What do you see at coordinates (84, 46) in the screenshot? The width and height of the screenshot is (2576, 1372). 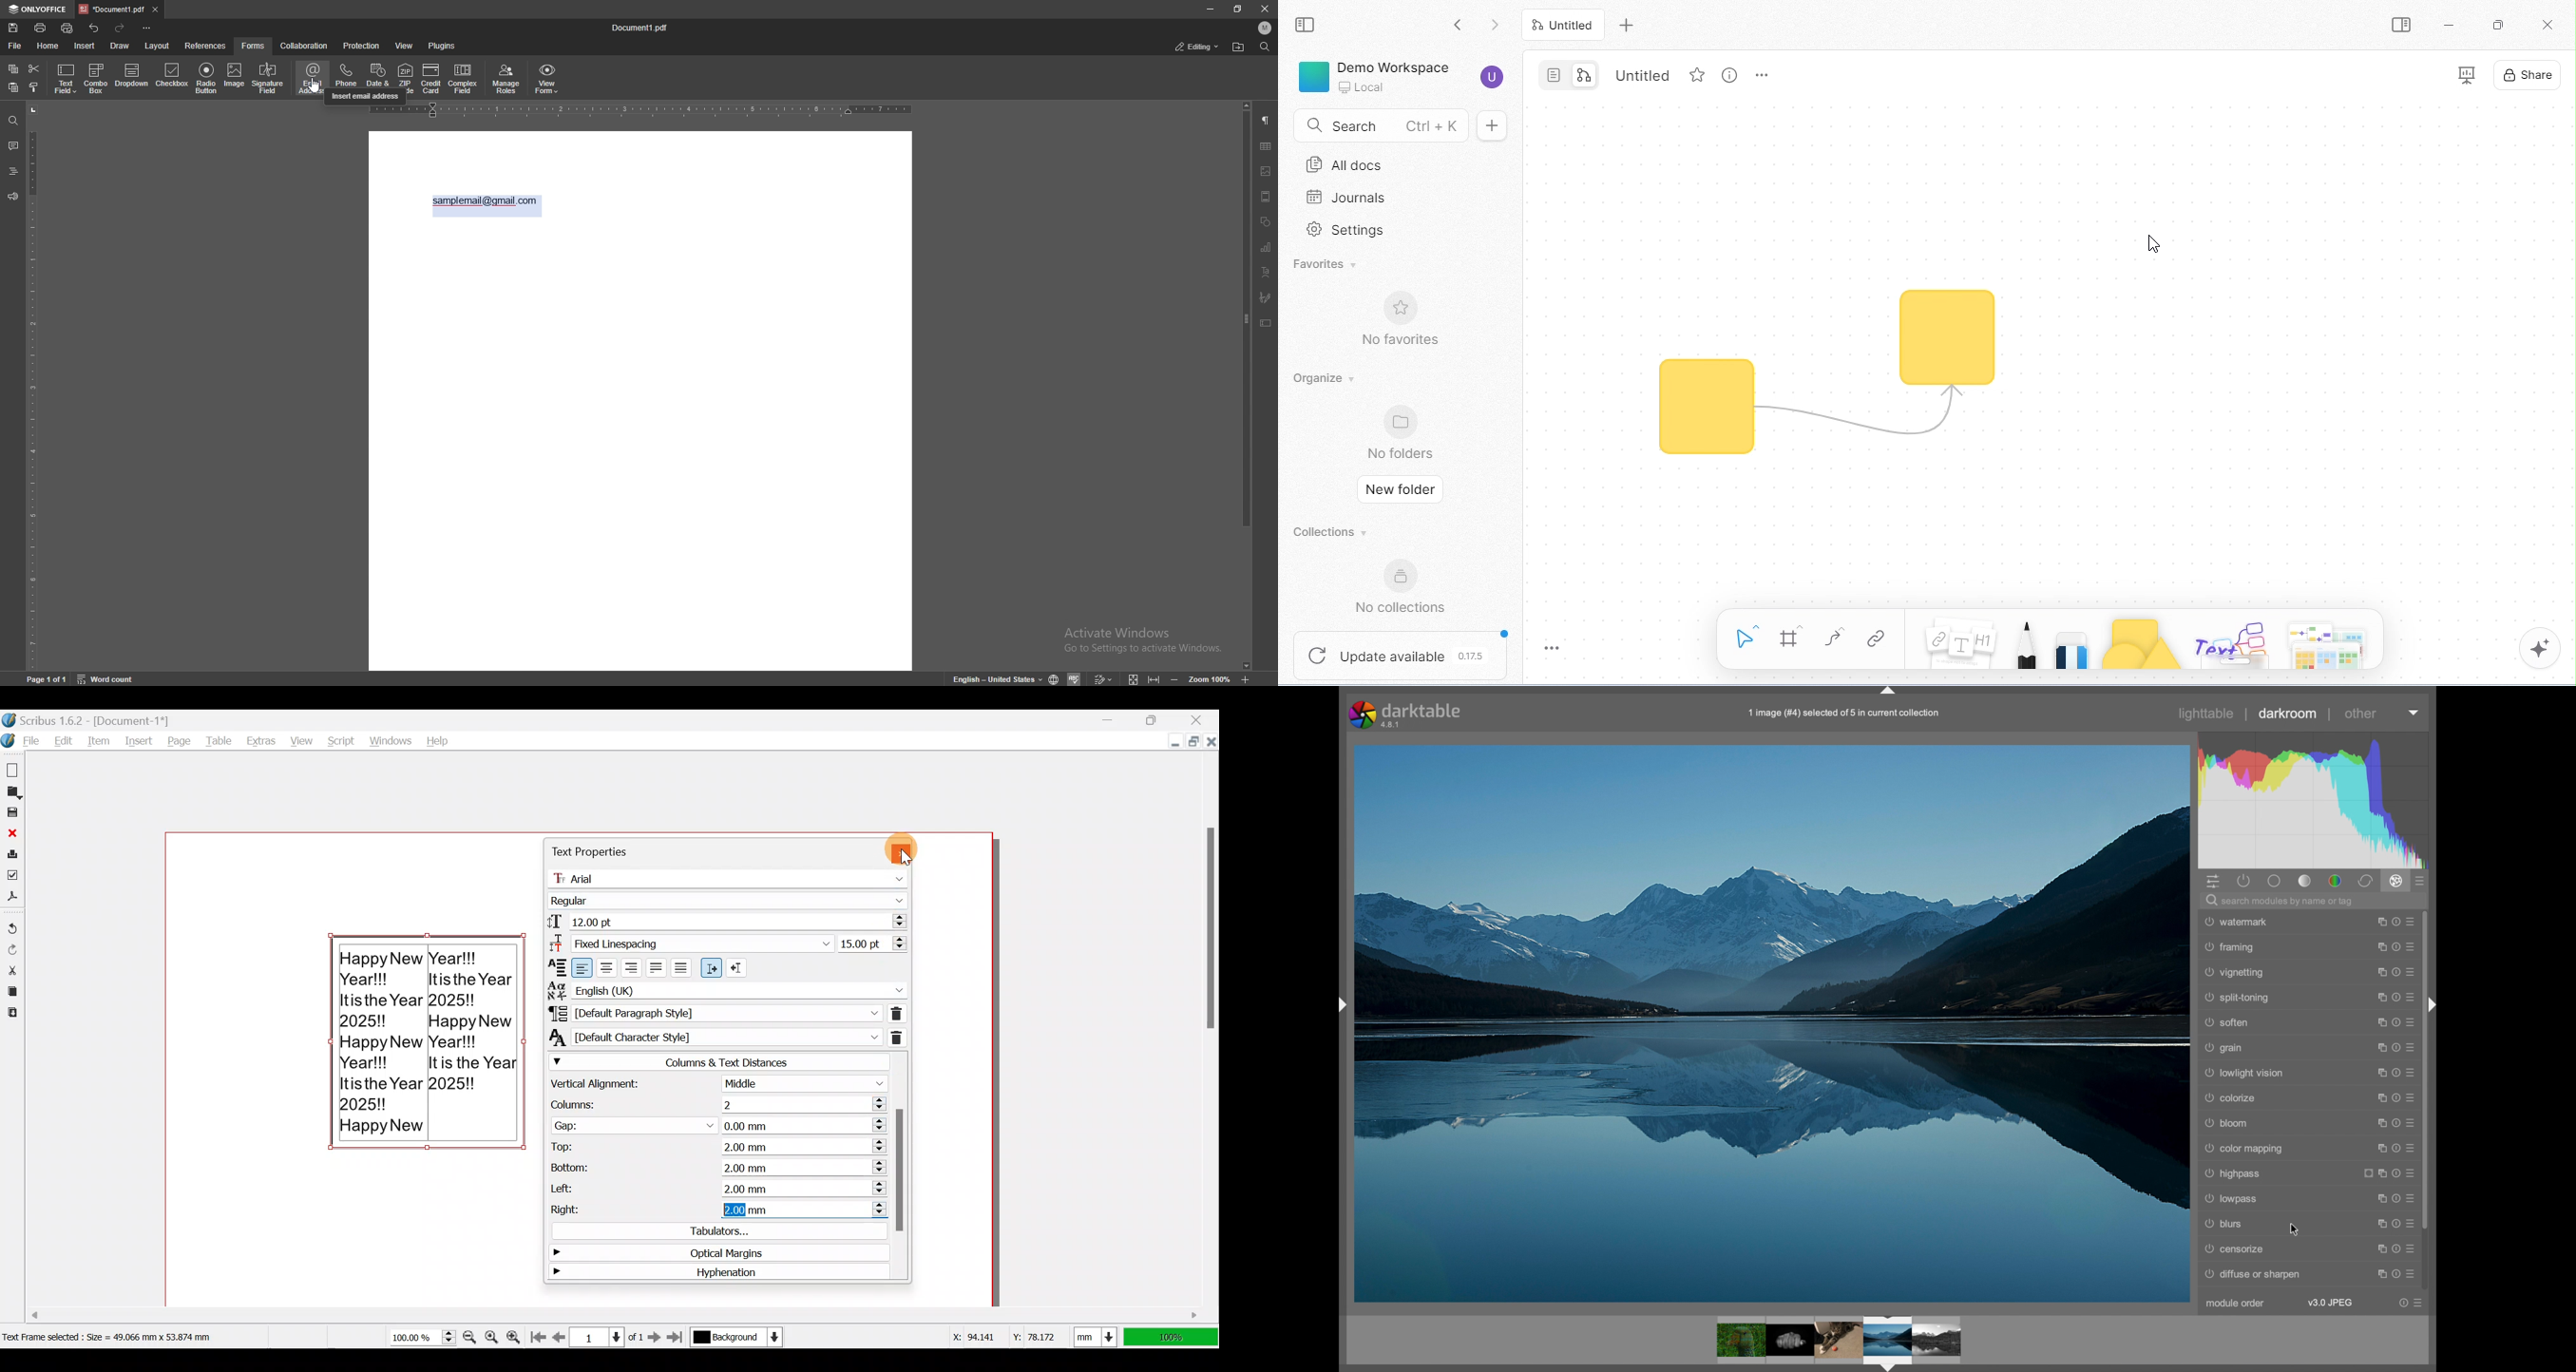 I see `insert` at bounding box center [84, 46].